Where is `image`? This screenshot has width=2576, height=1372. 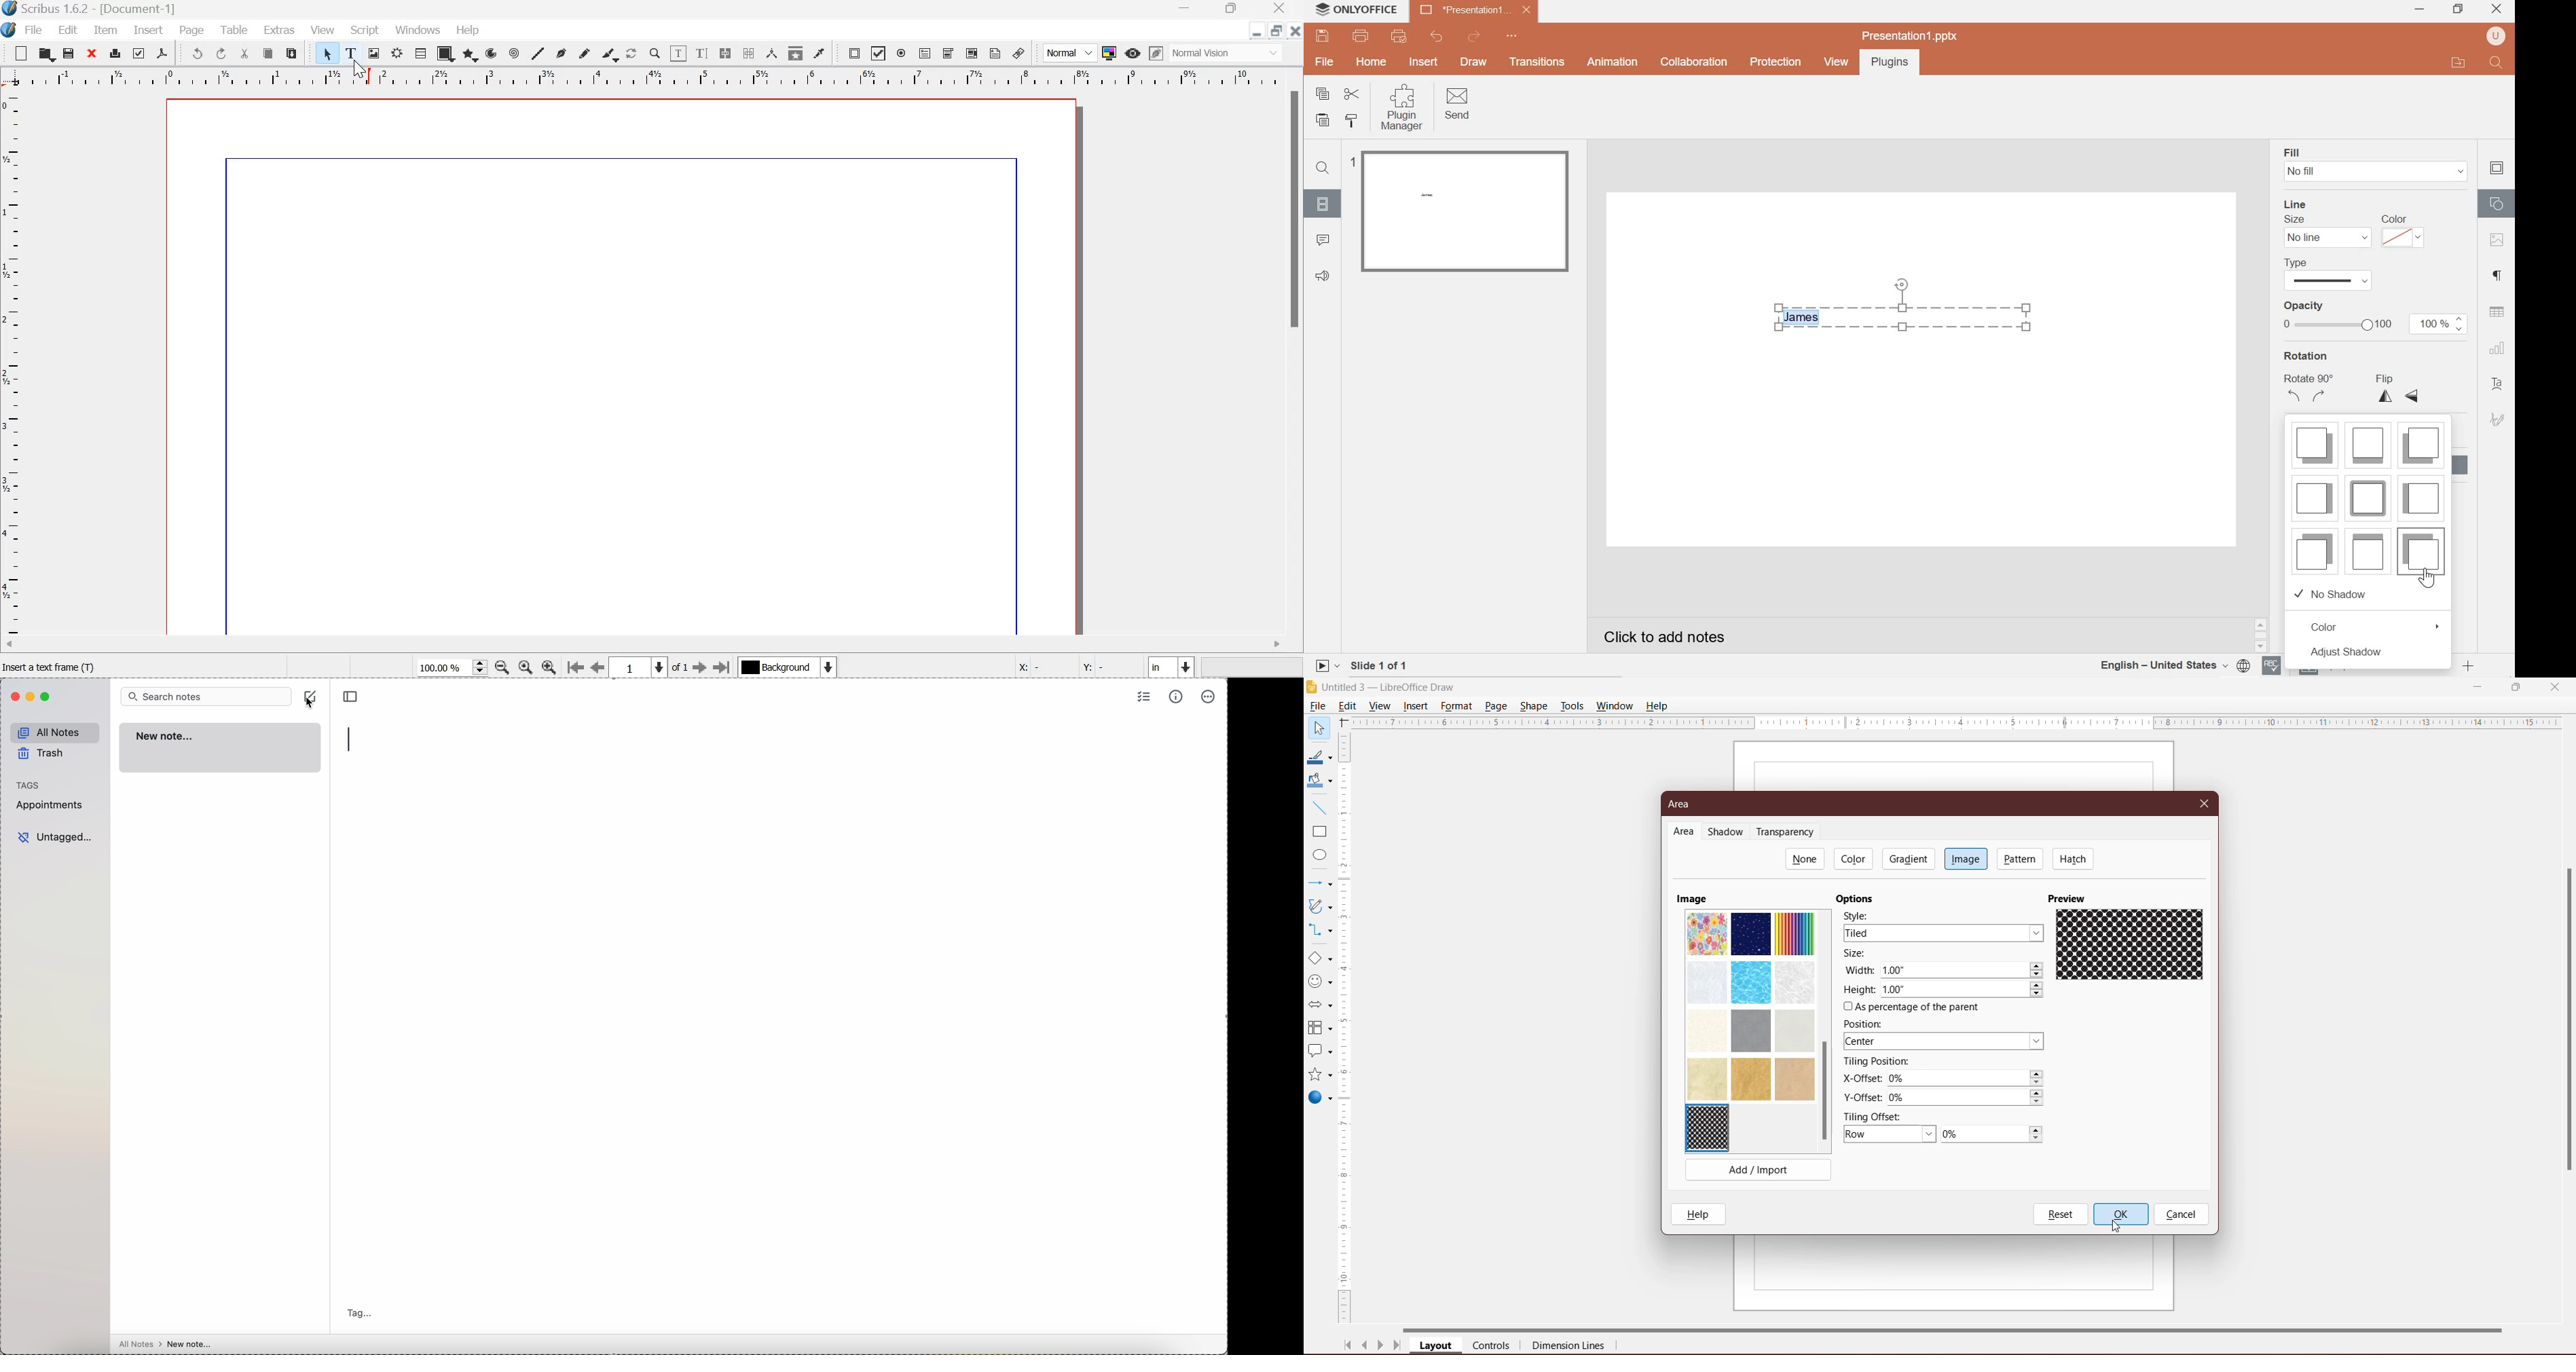 image is located at coordinates (2499, 241).